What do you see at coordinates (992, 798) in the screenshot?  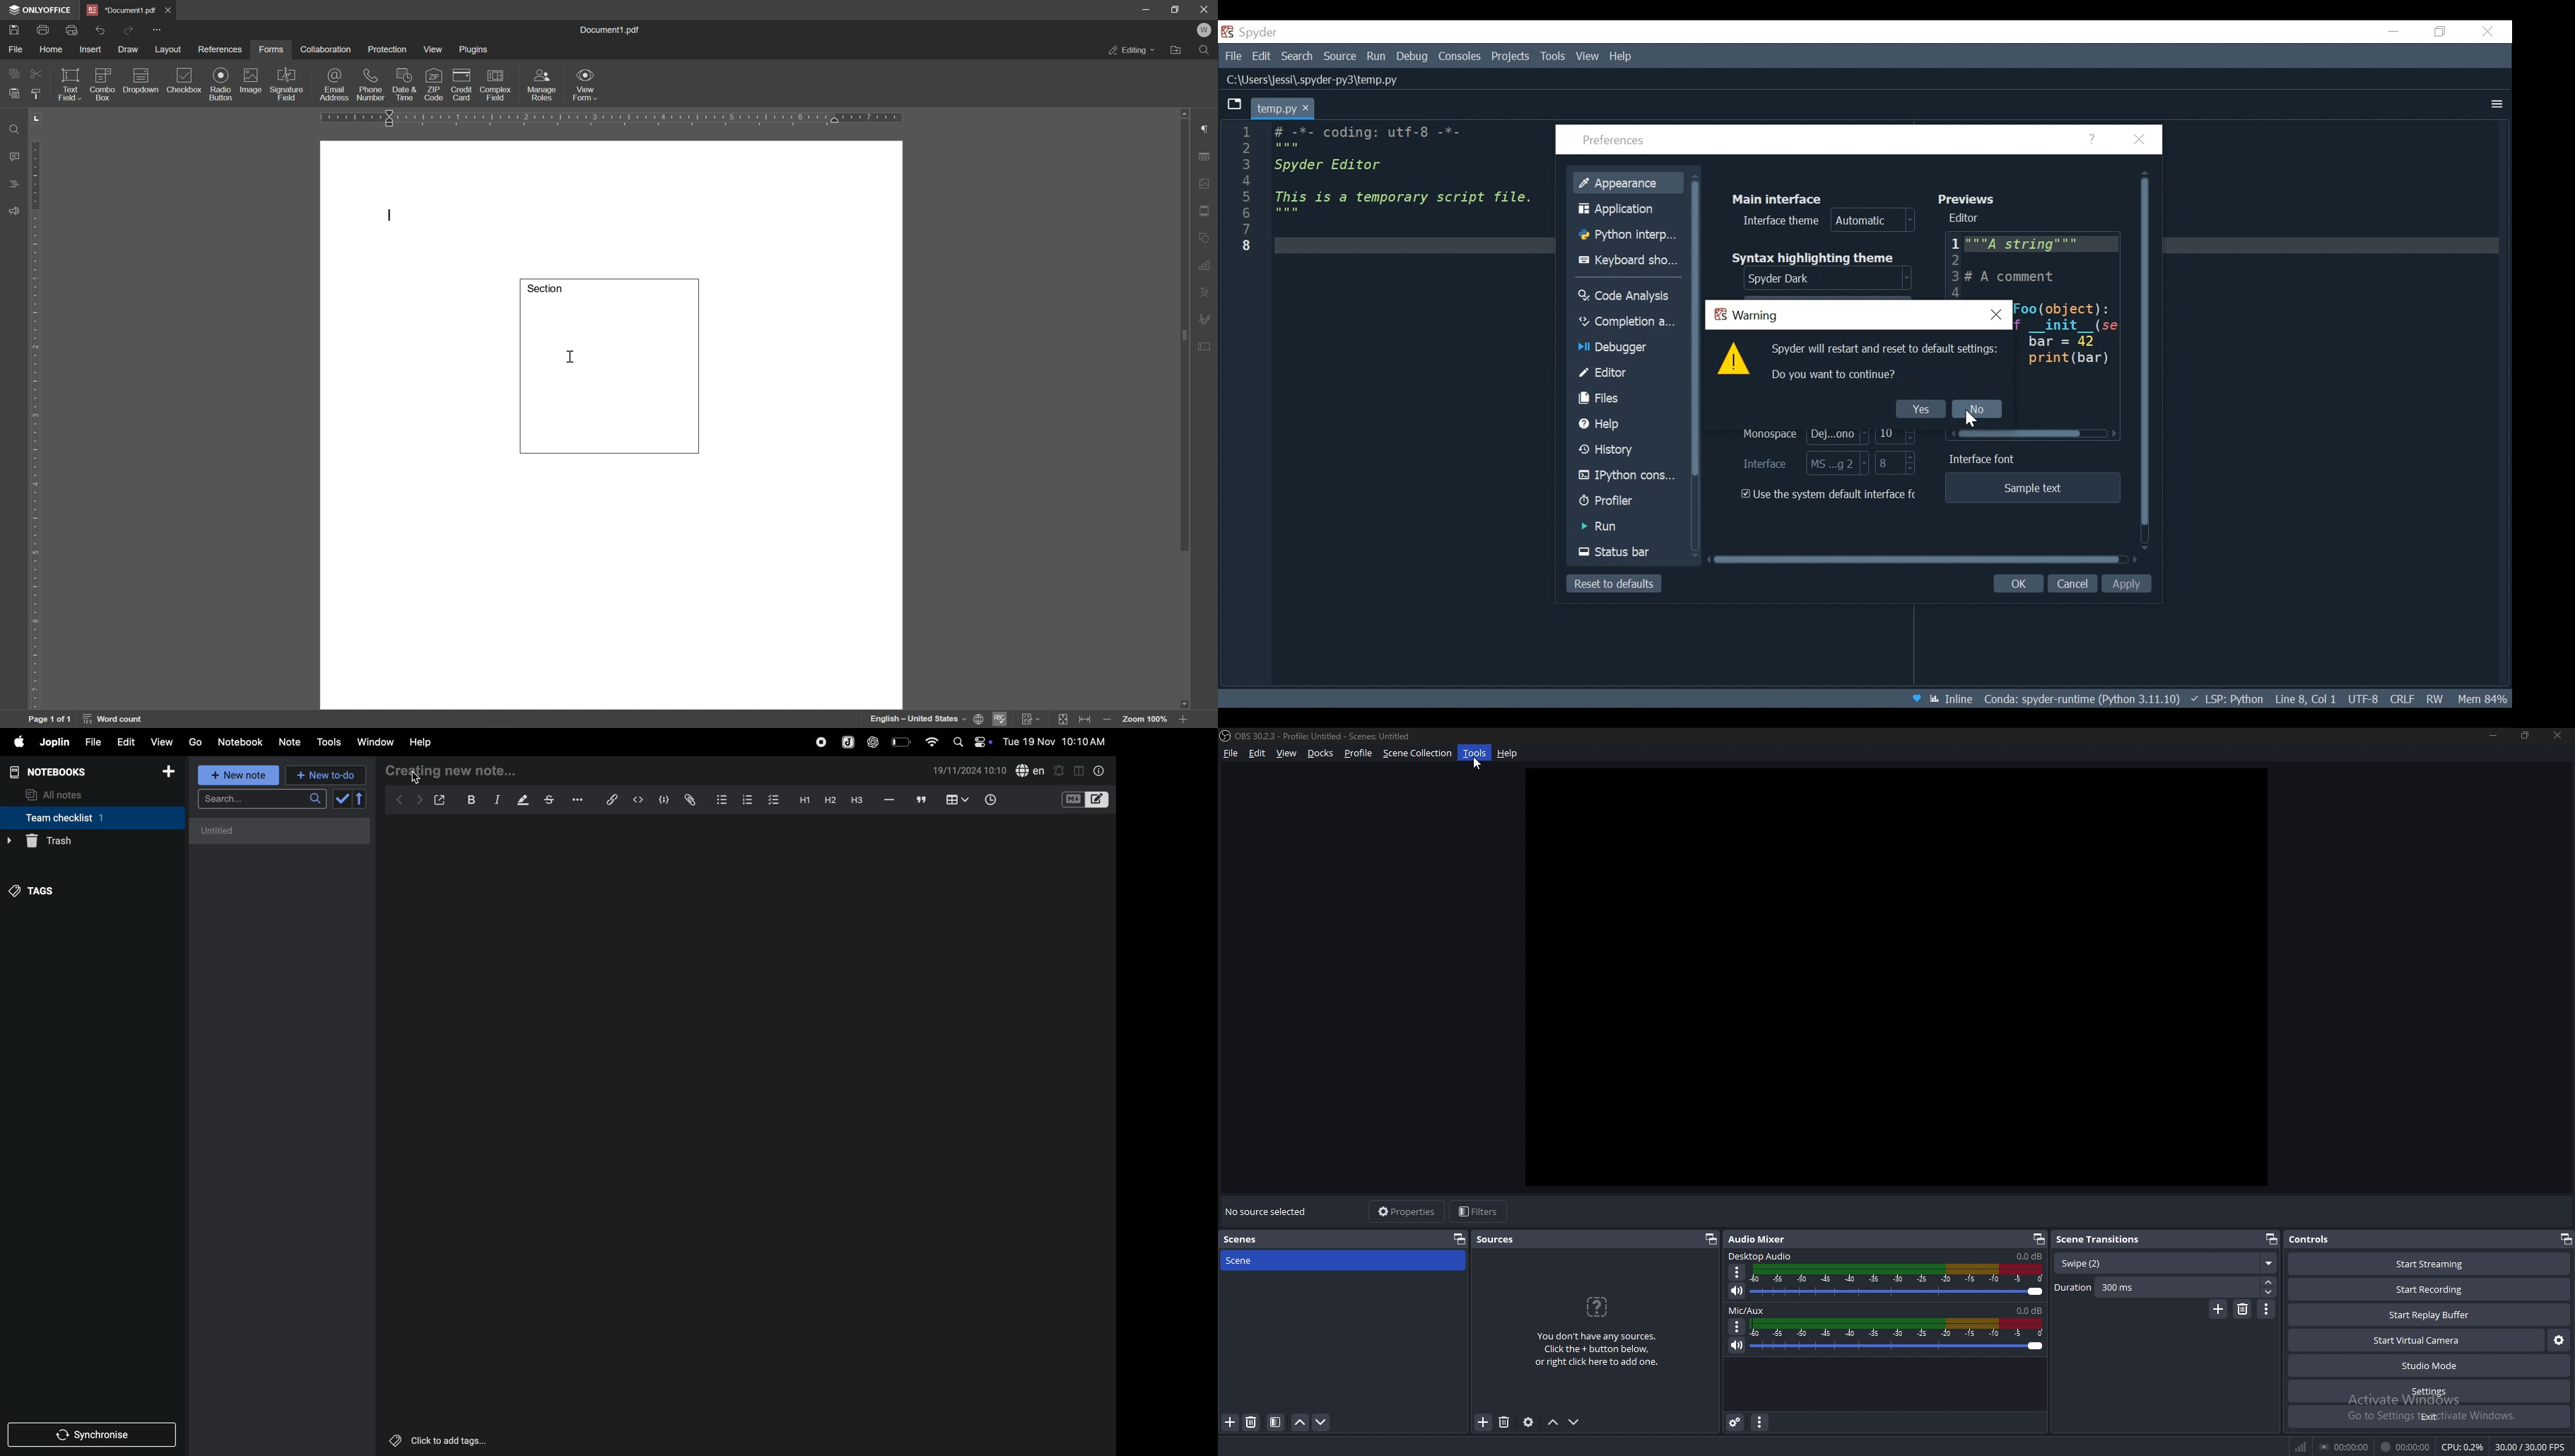 I see `time` at bounding box center [992, 798].